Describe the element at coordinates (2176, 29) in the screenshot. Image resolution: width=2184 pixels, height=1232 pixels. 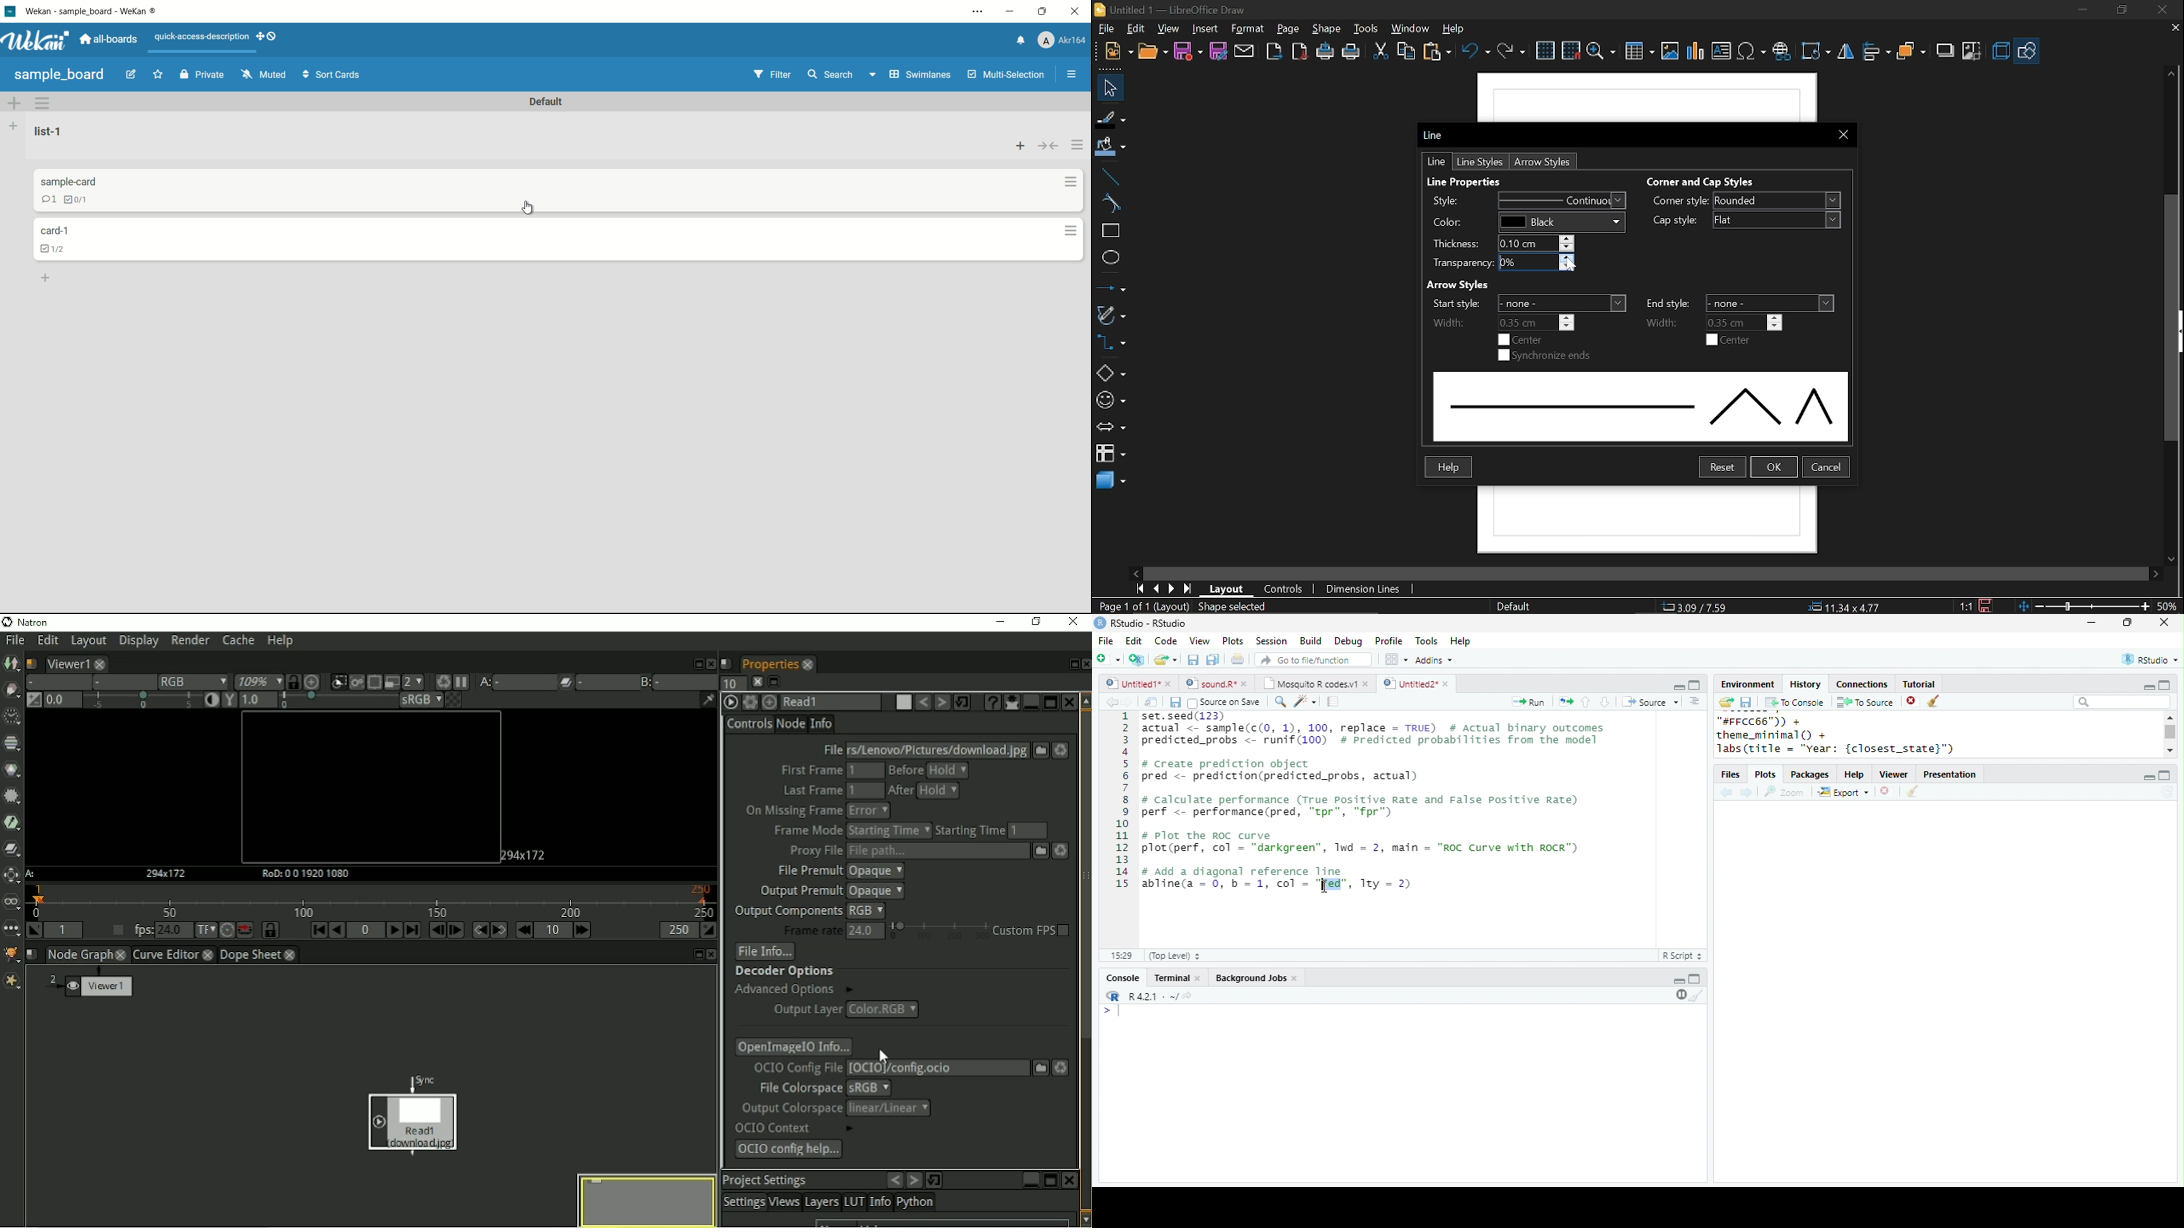
I see `close tab` at that location.